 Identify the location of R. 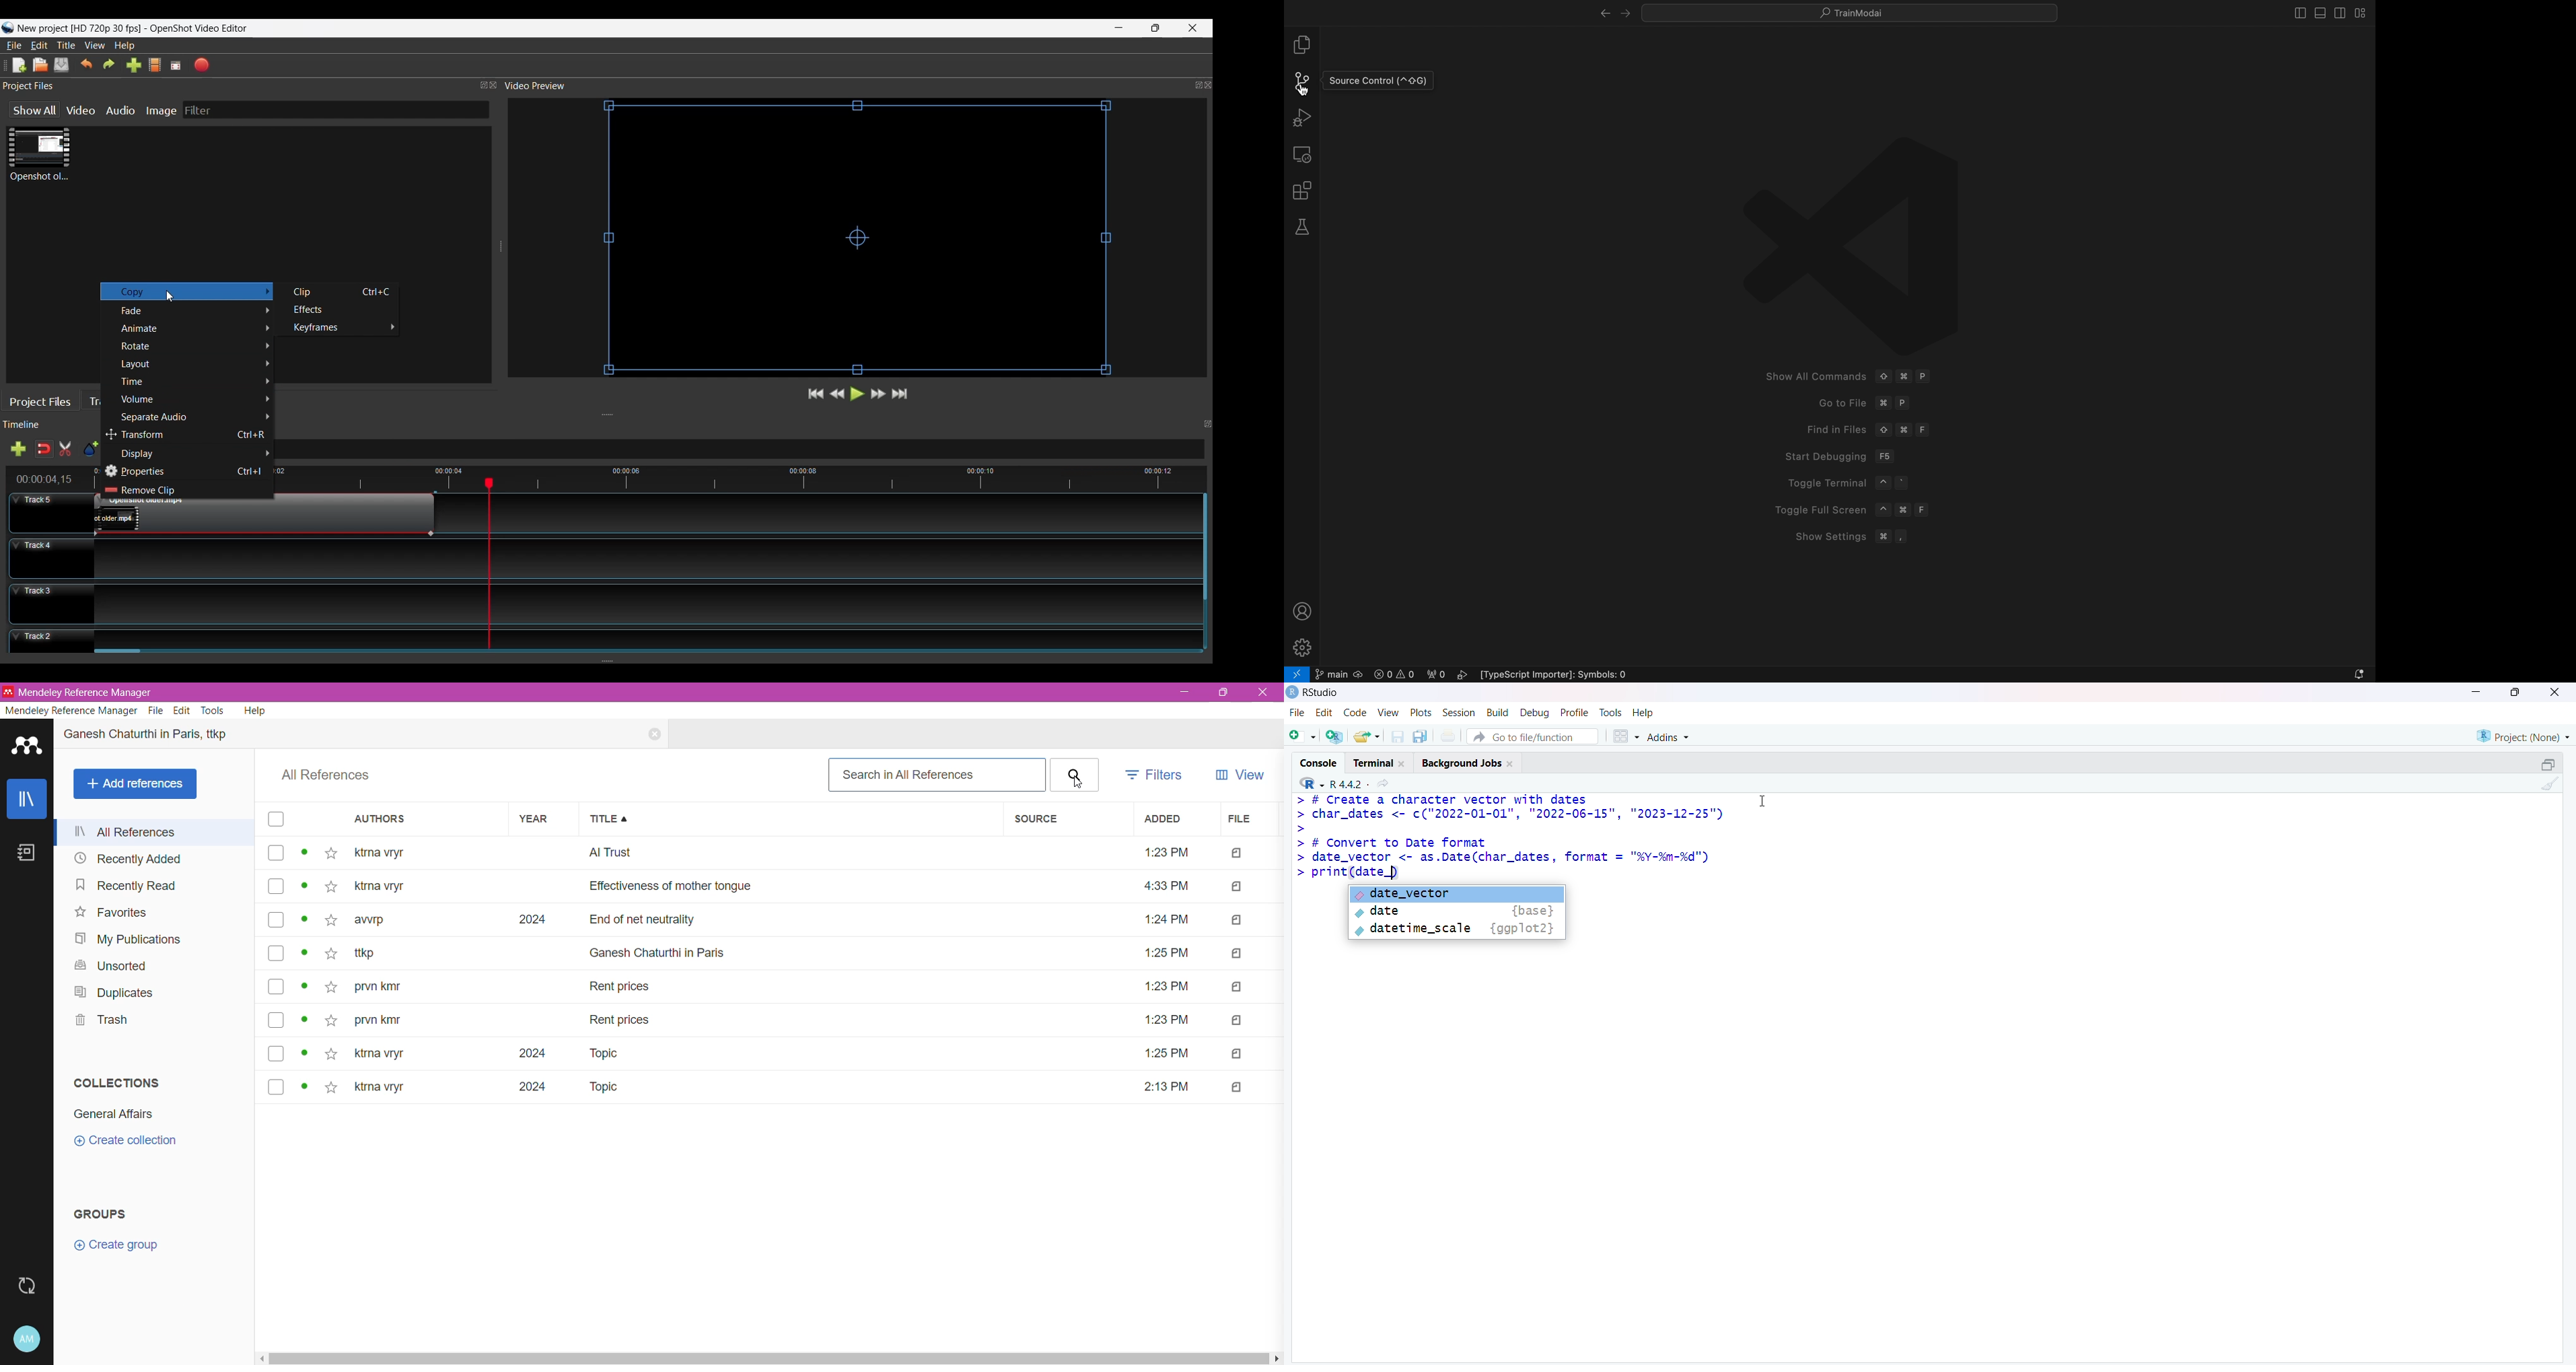
(1307, 783).